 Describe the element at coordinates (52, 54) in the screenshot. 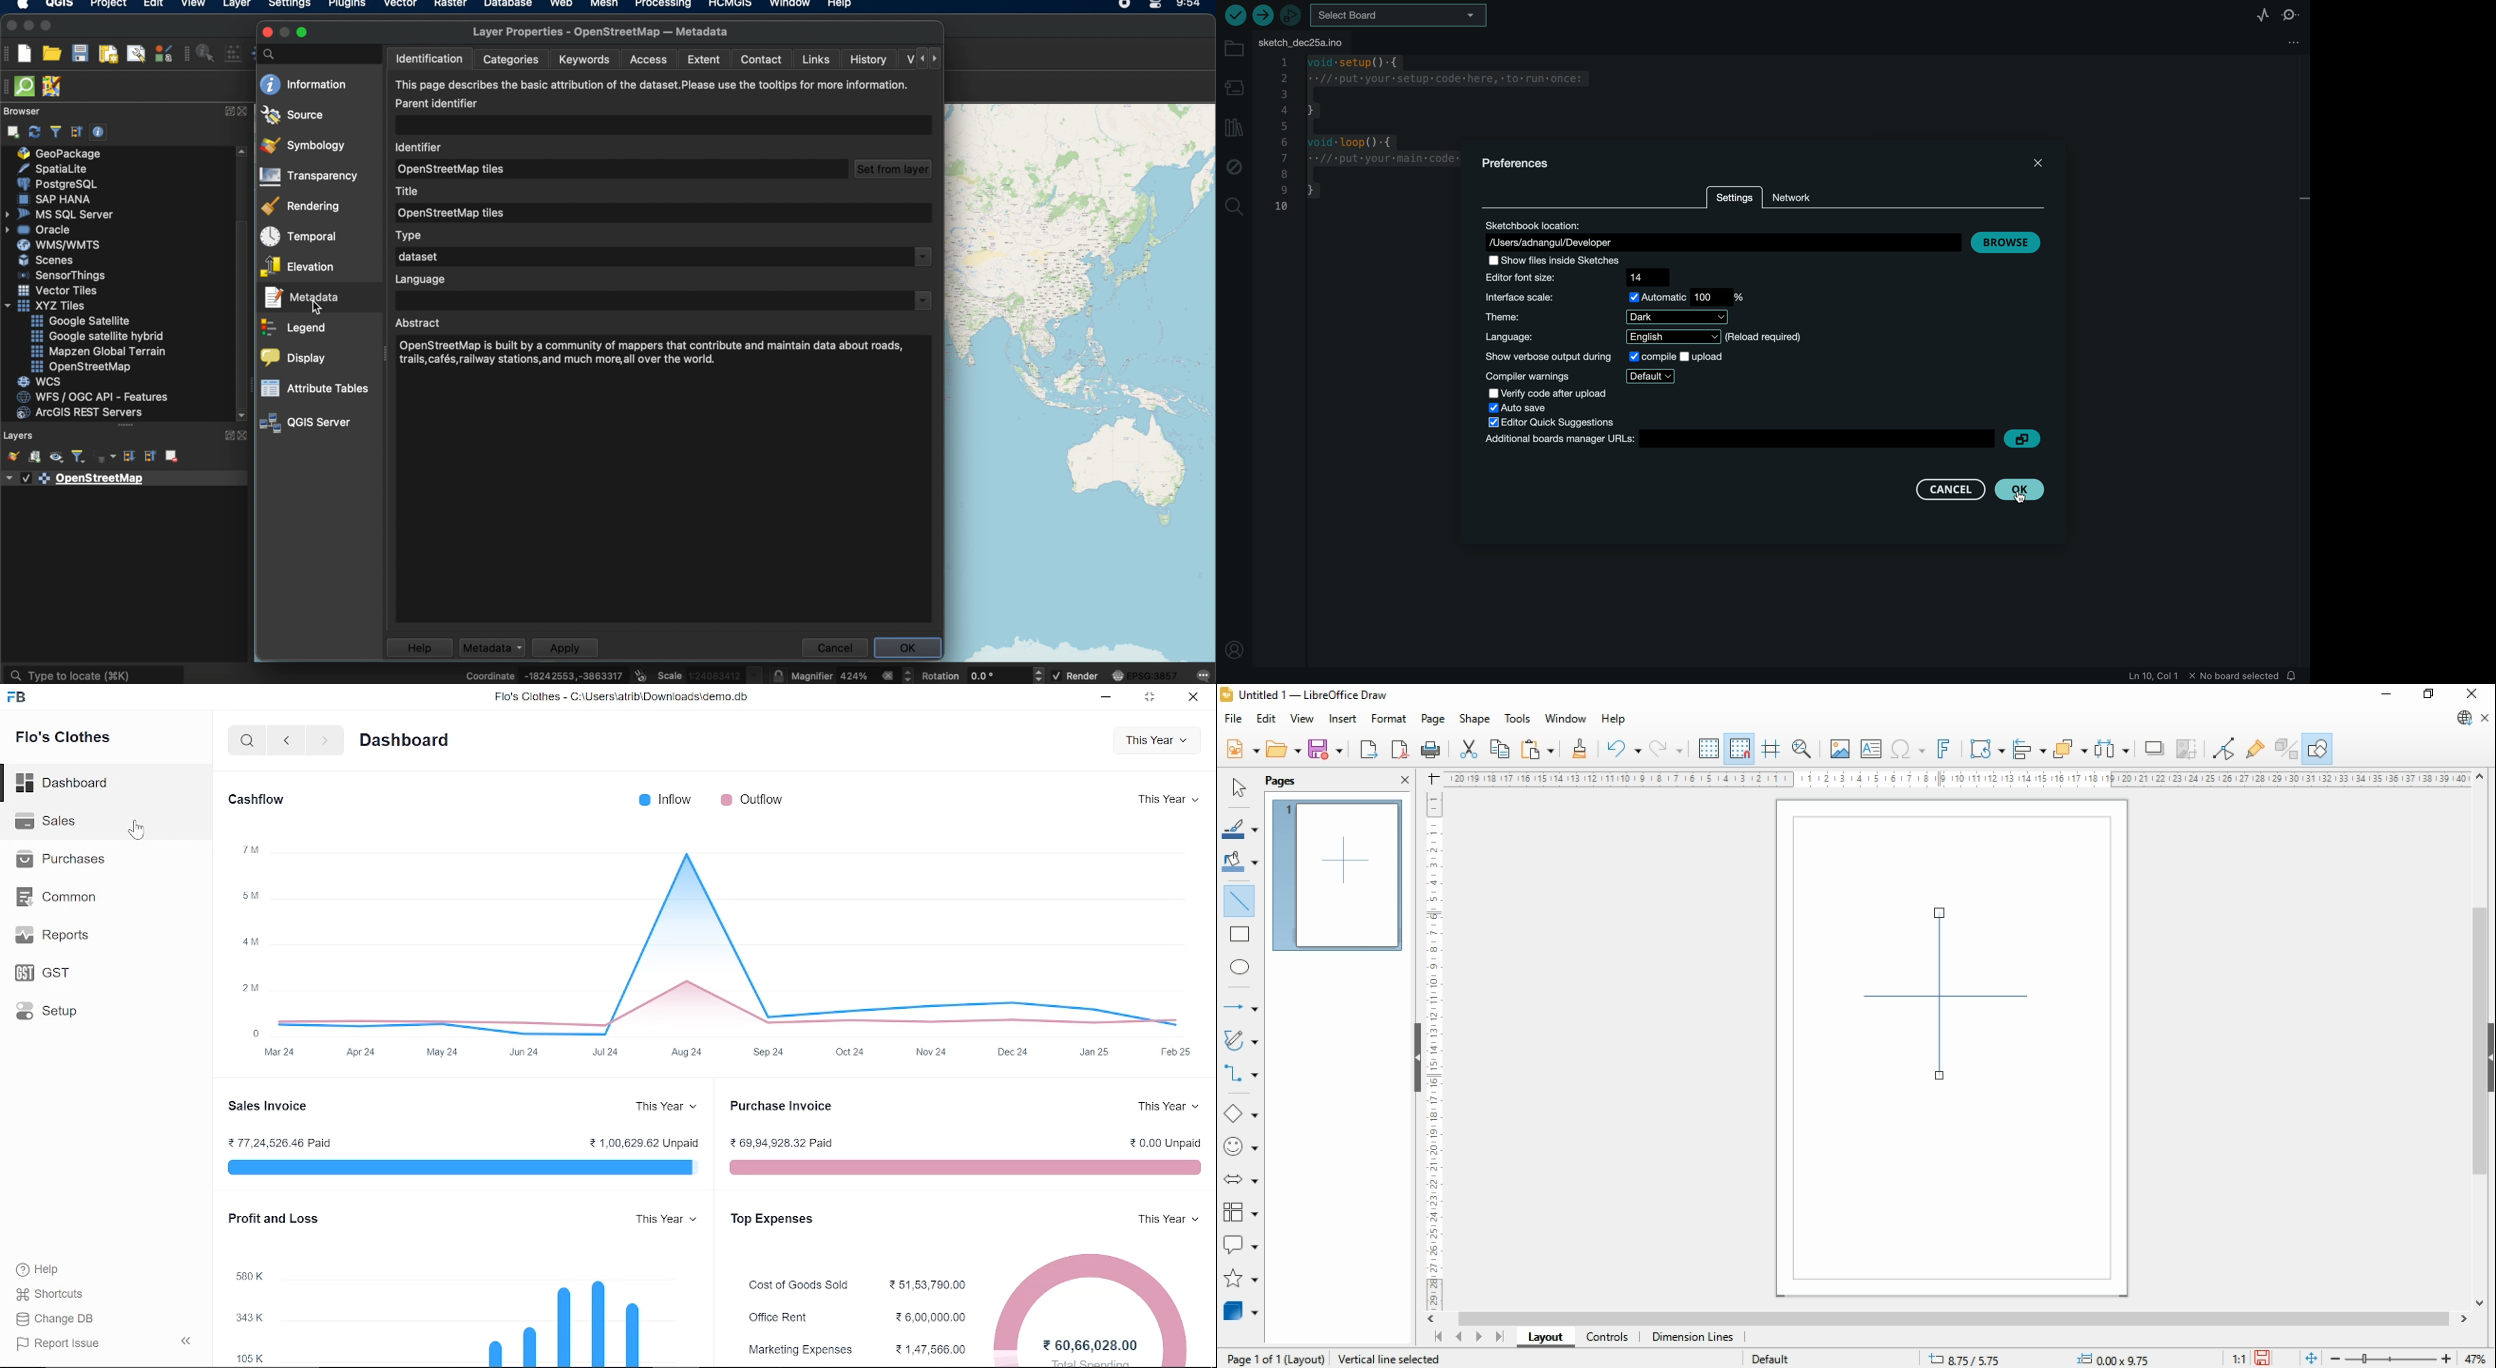

I see `open project` at that location.